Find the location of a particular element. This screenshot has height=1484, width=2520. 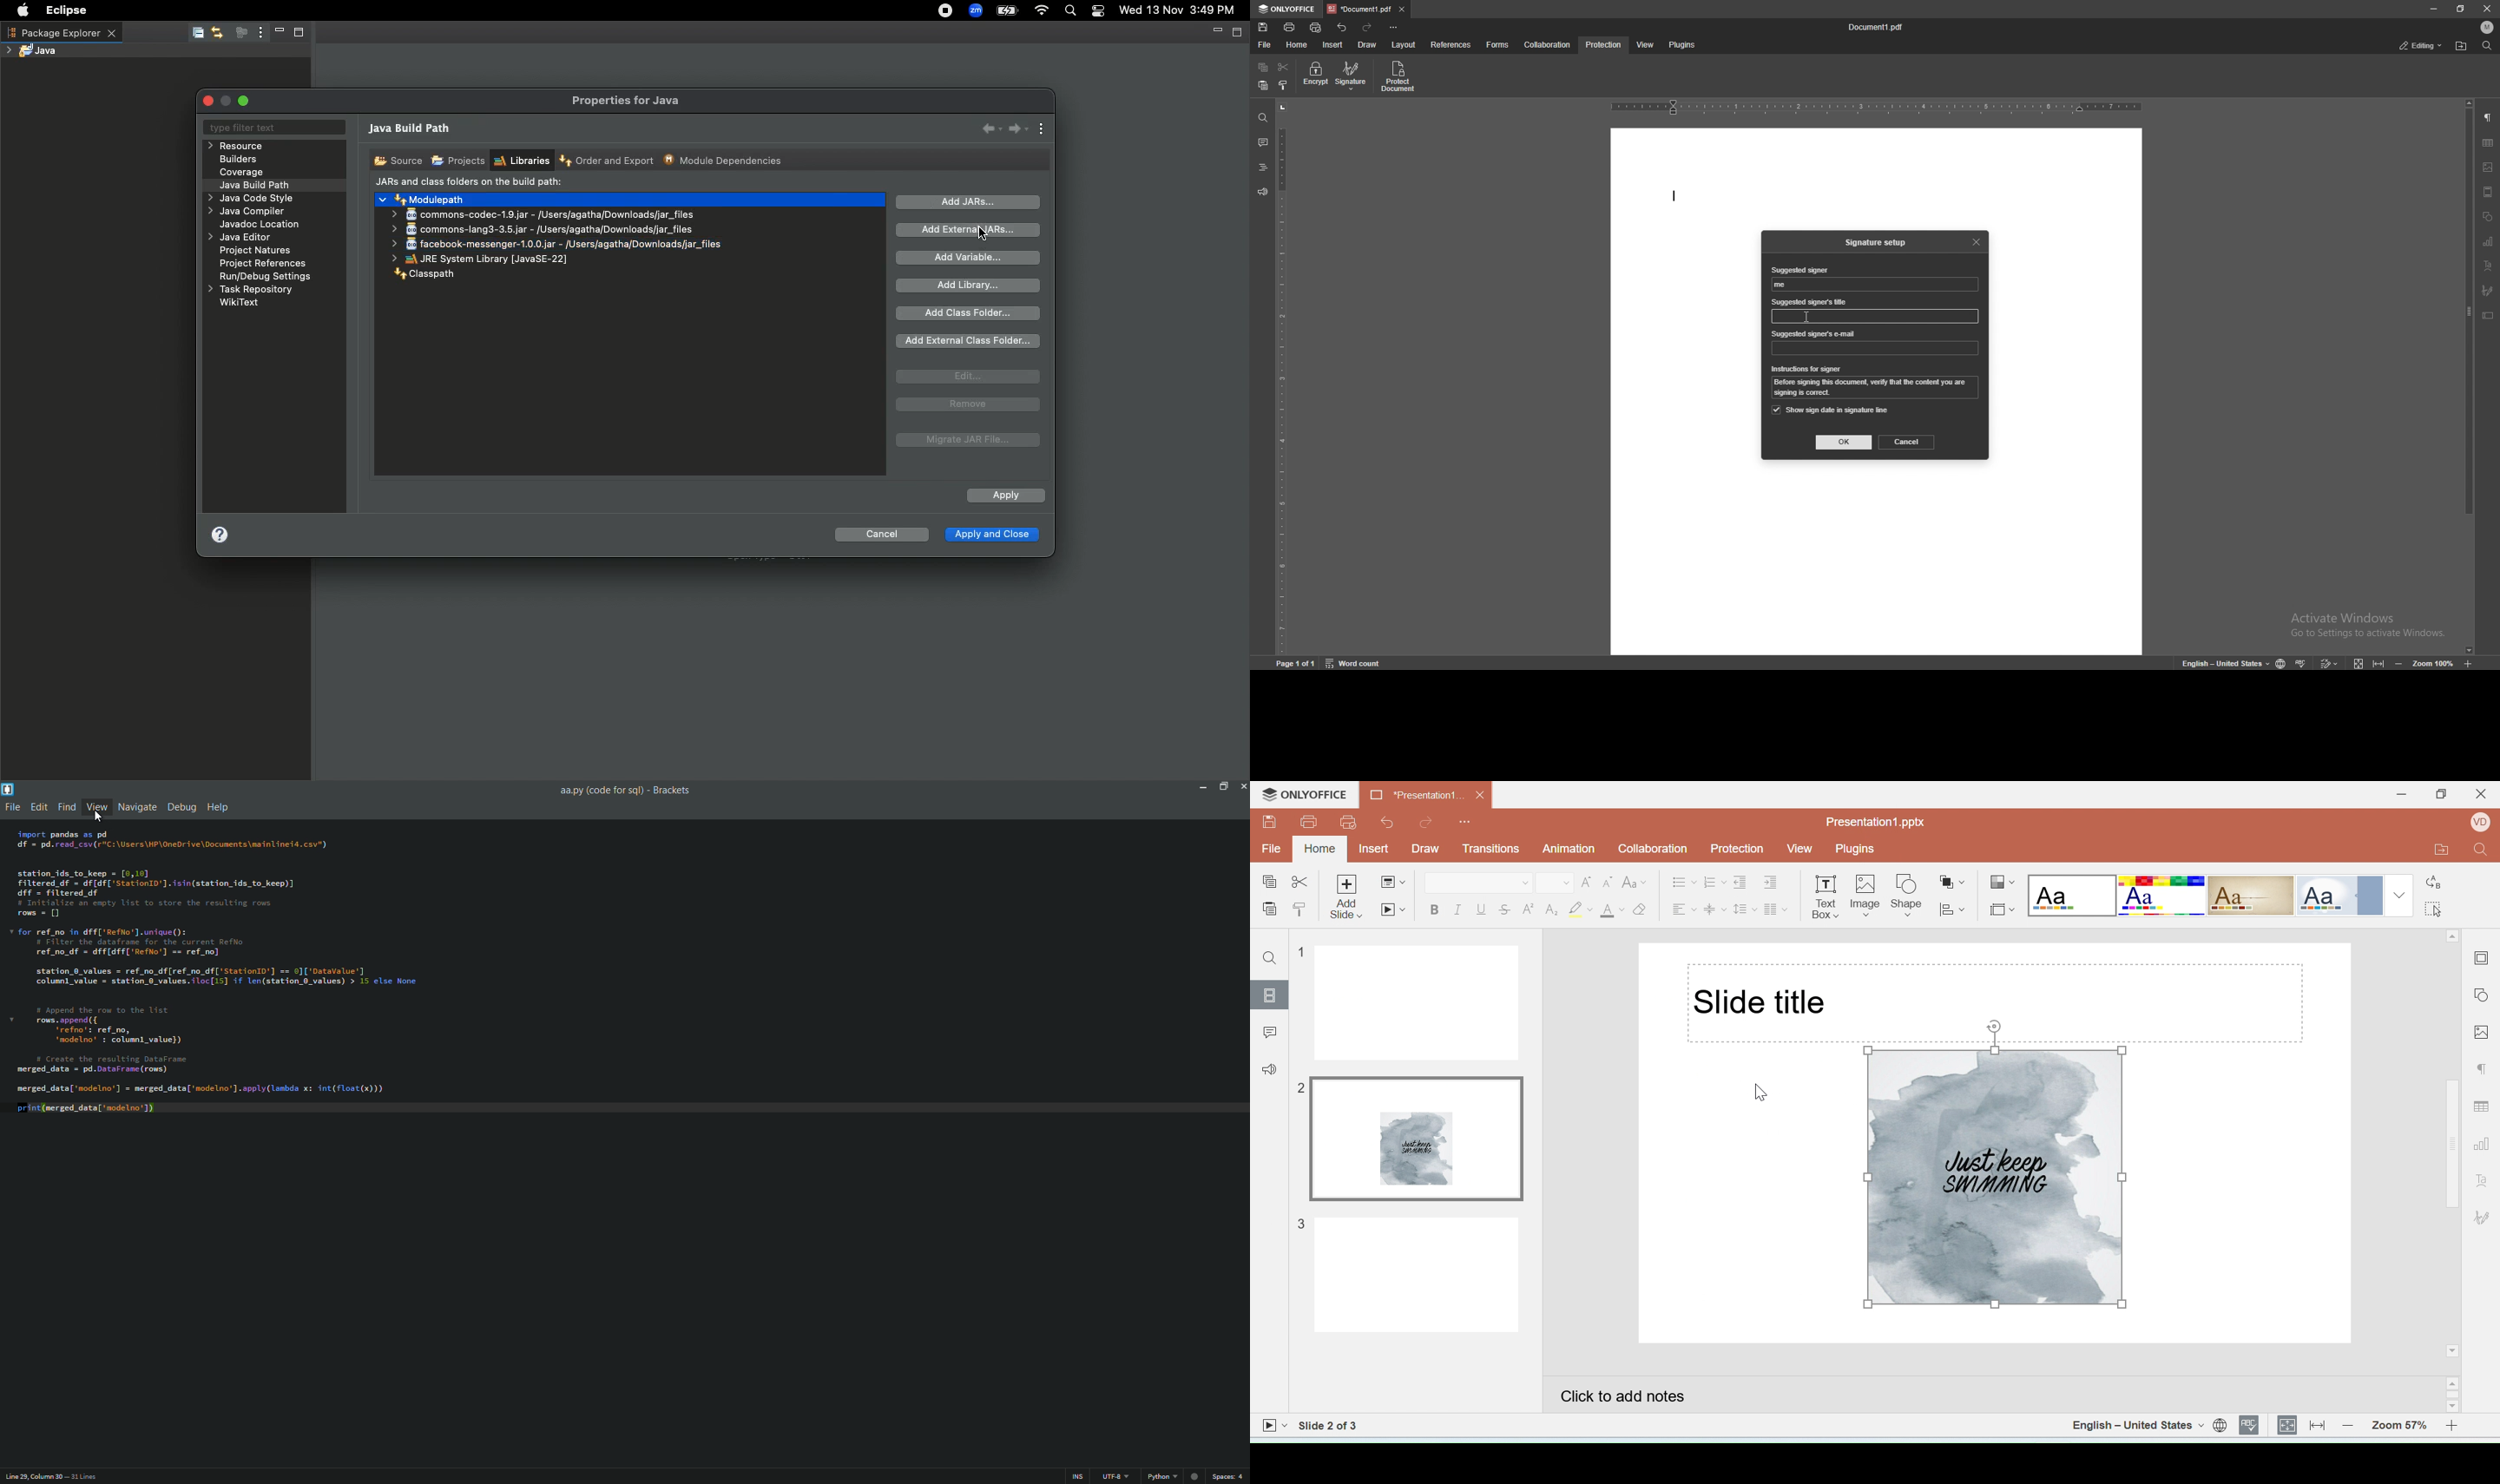

collaboration is located at coordinates (1549, 44).